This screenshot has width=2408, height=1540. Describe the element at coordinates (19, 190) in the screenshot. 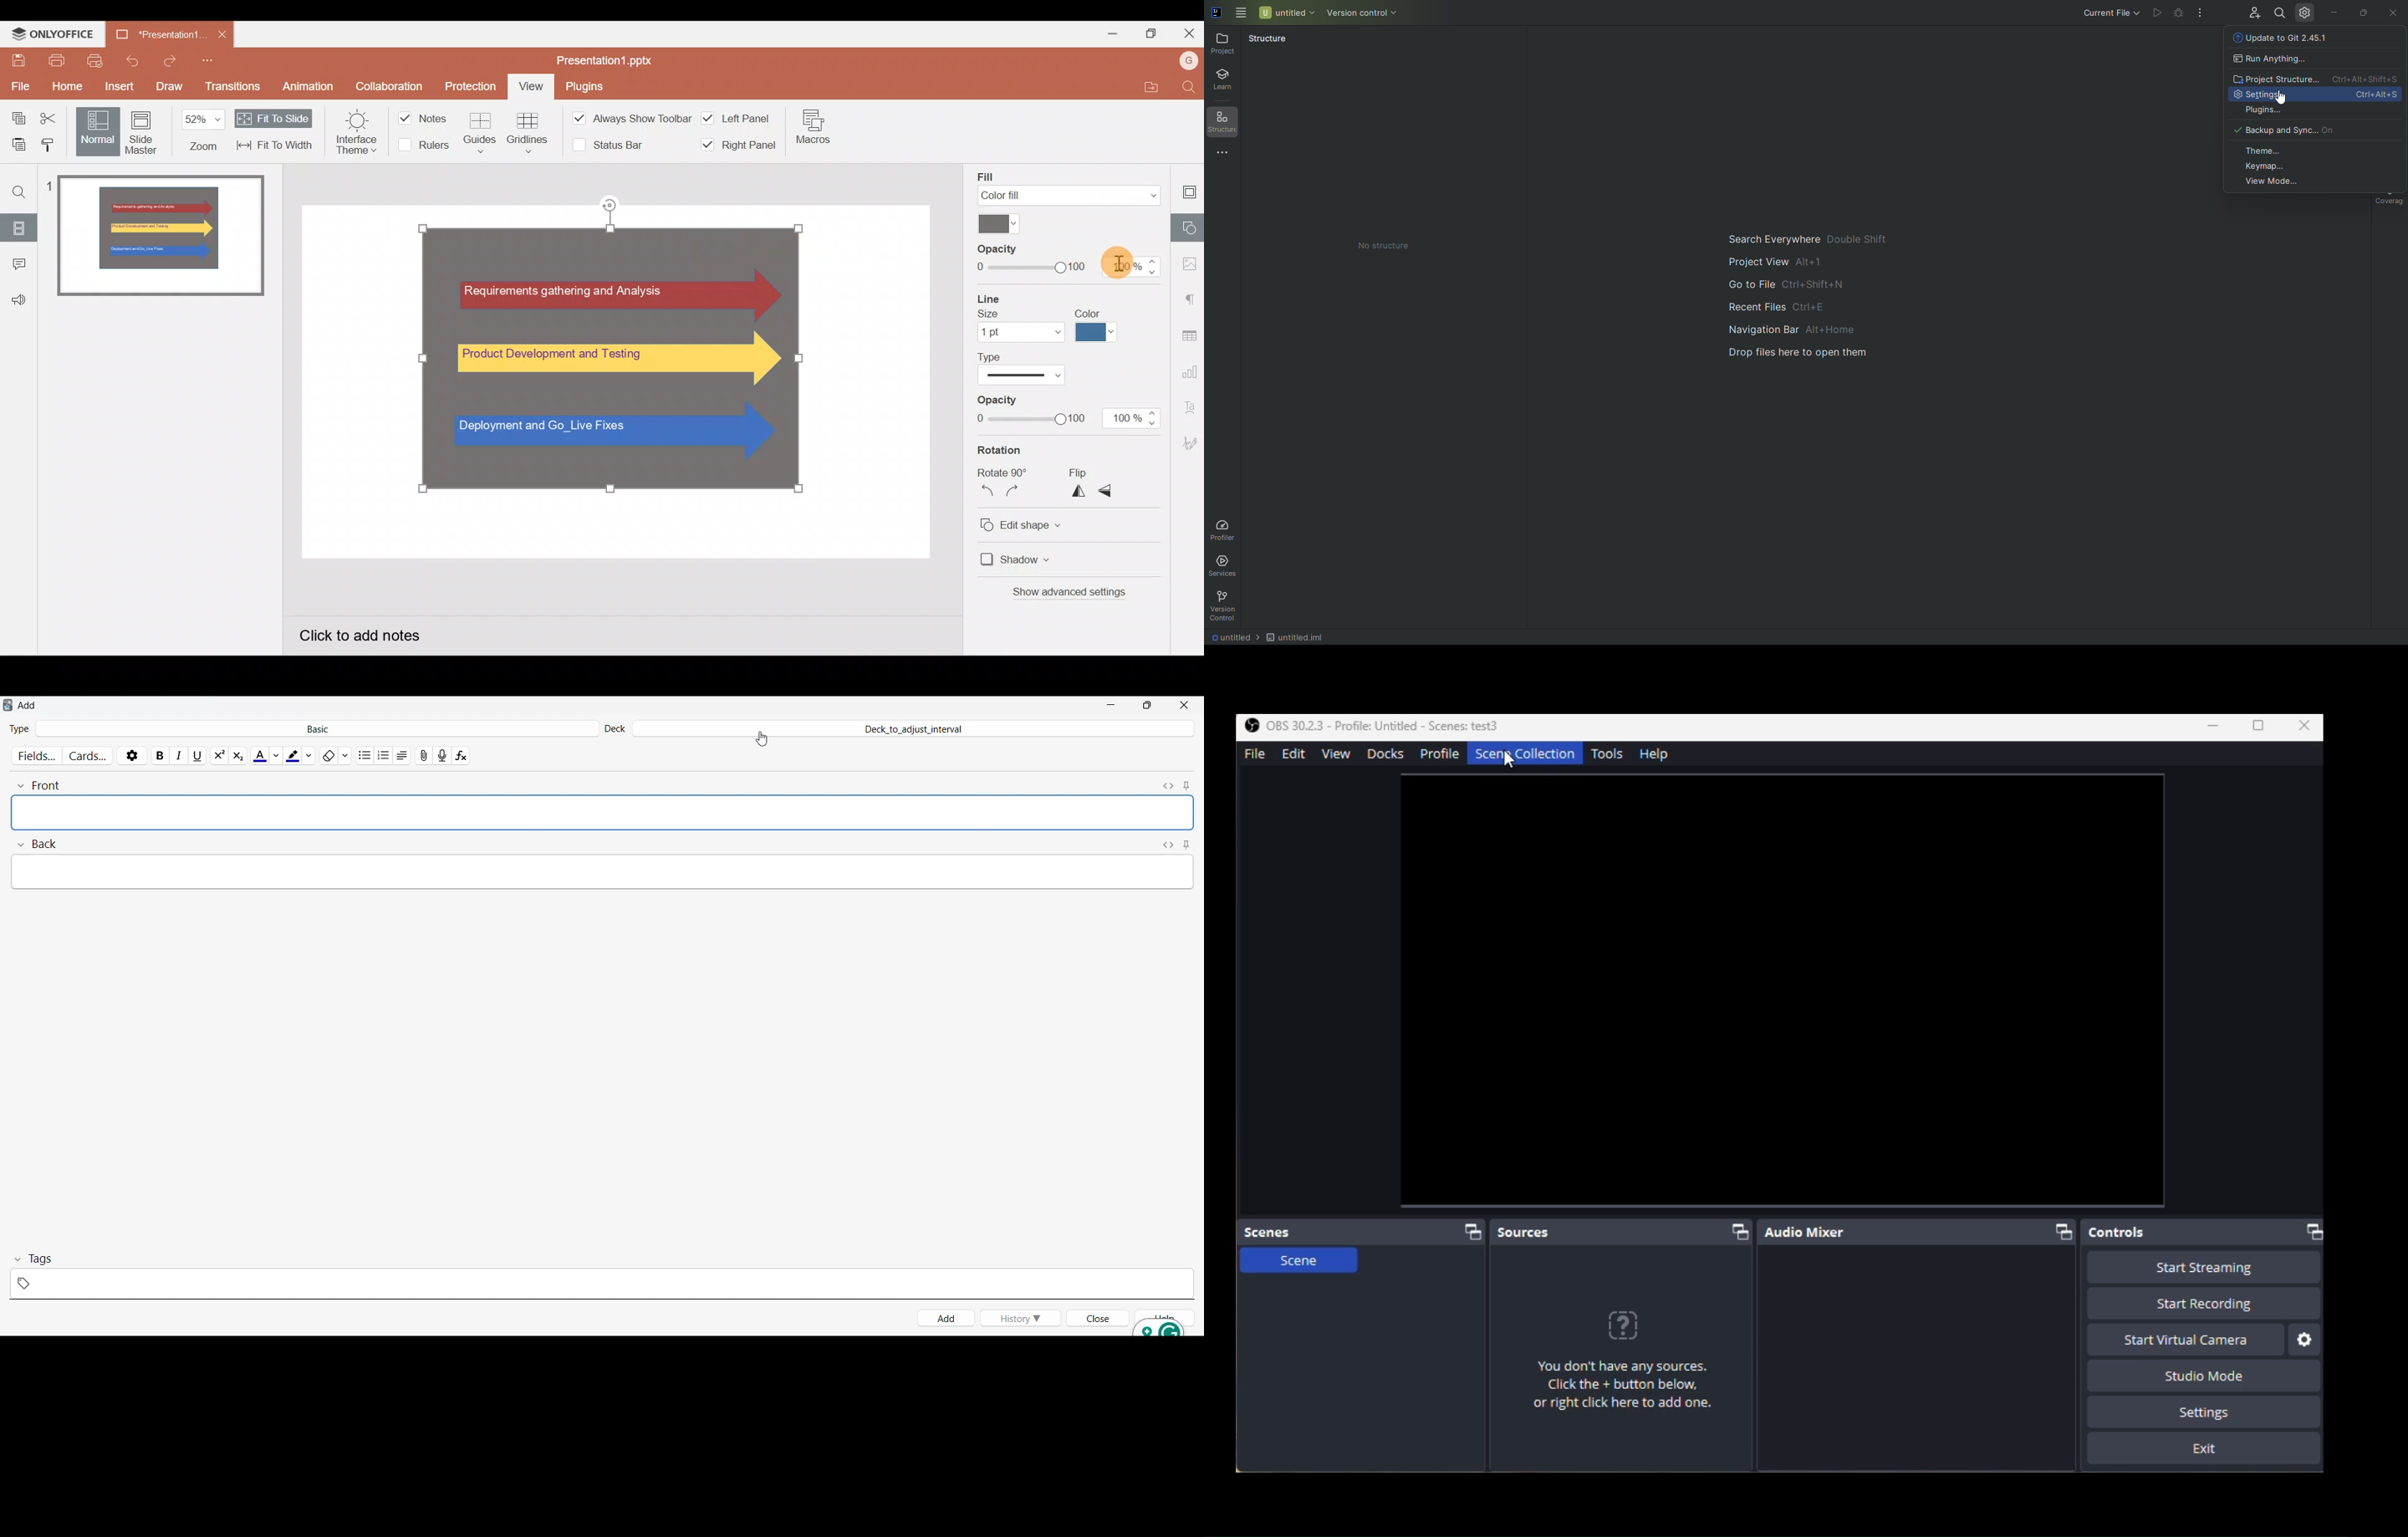

I see `Find` at that location.